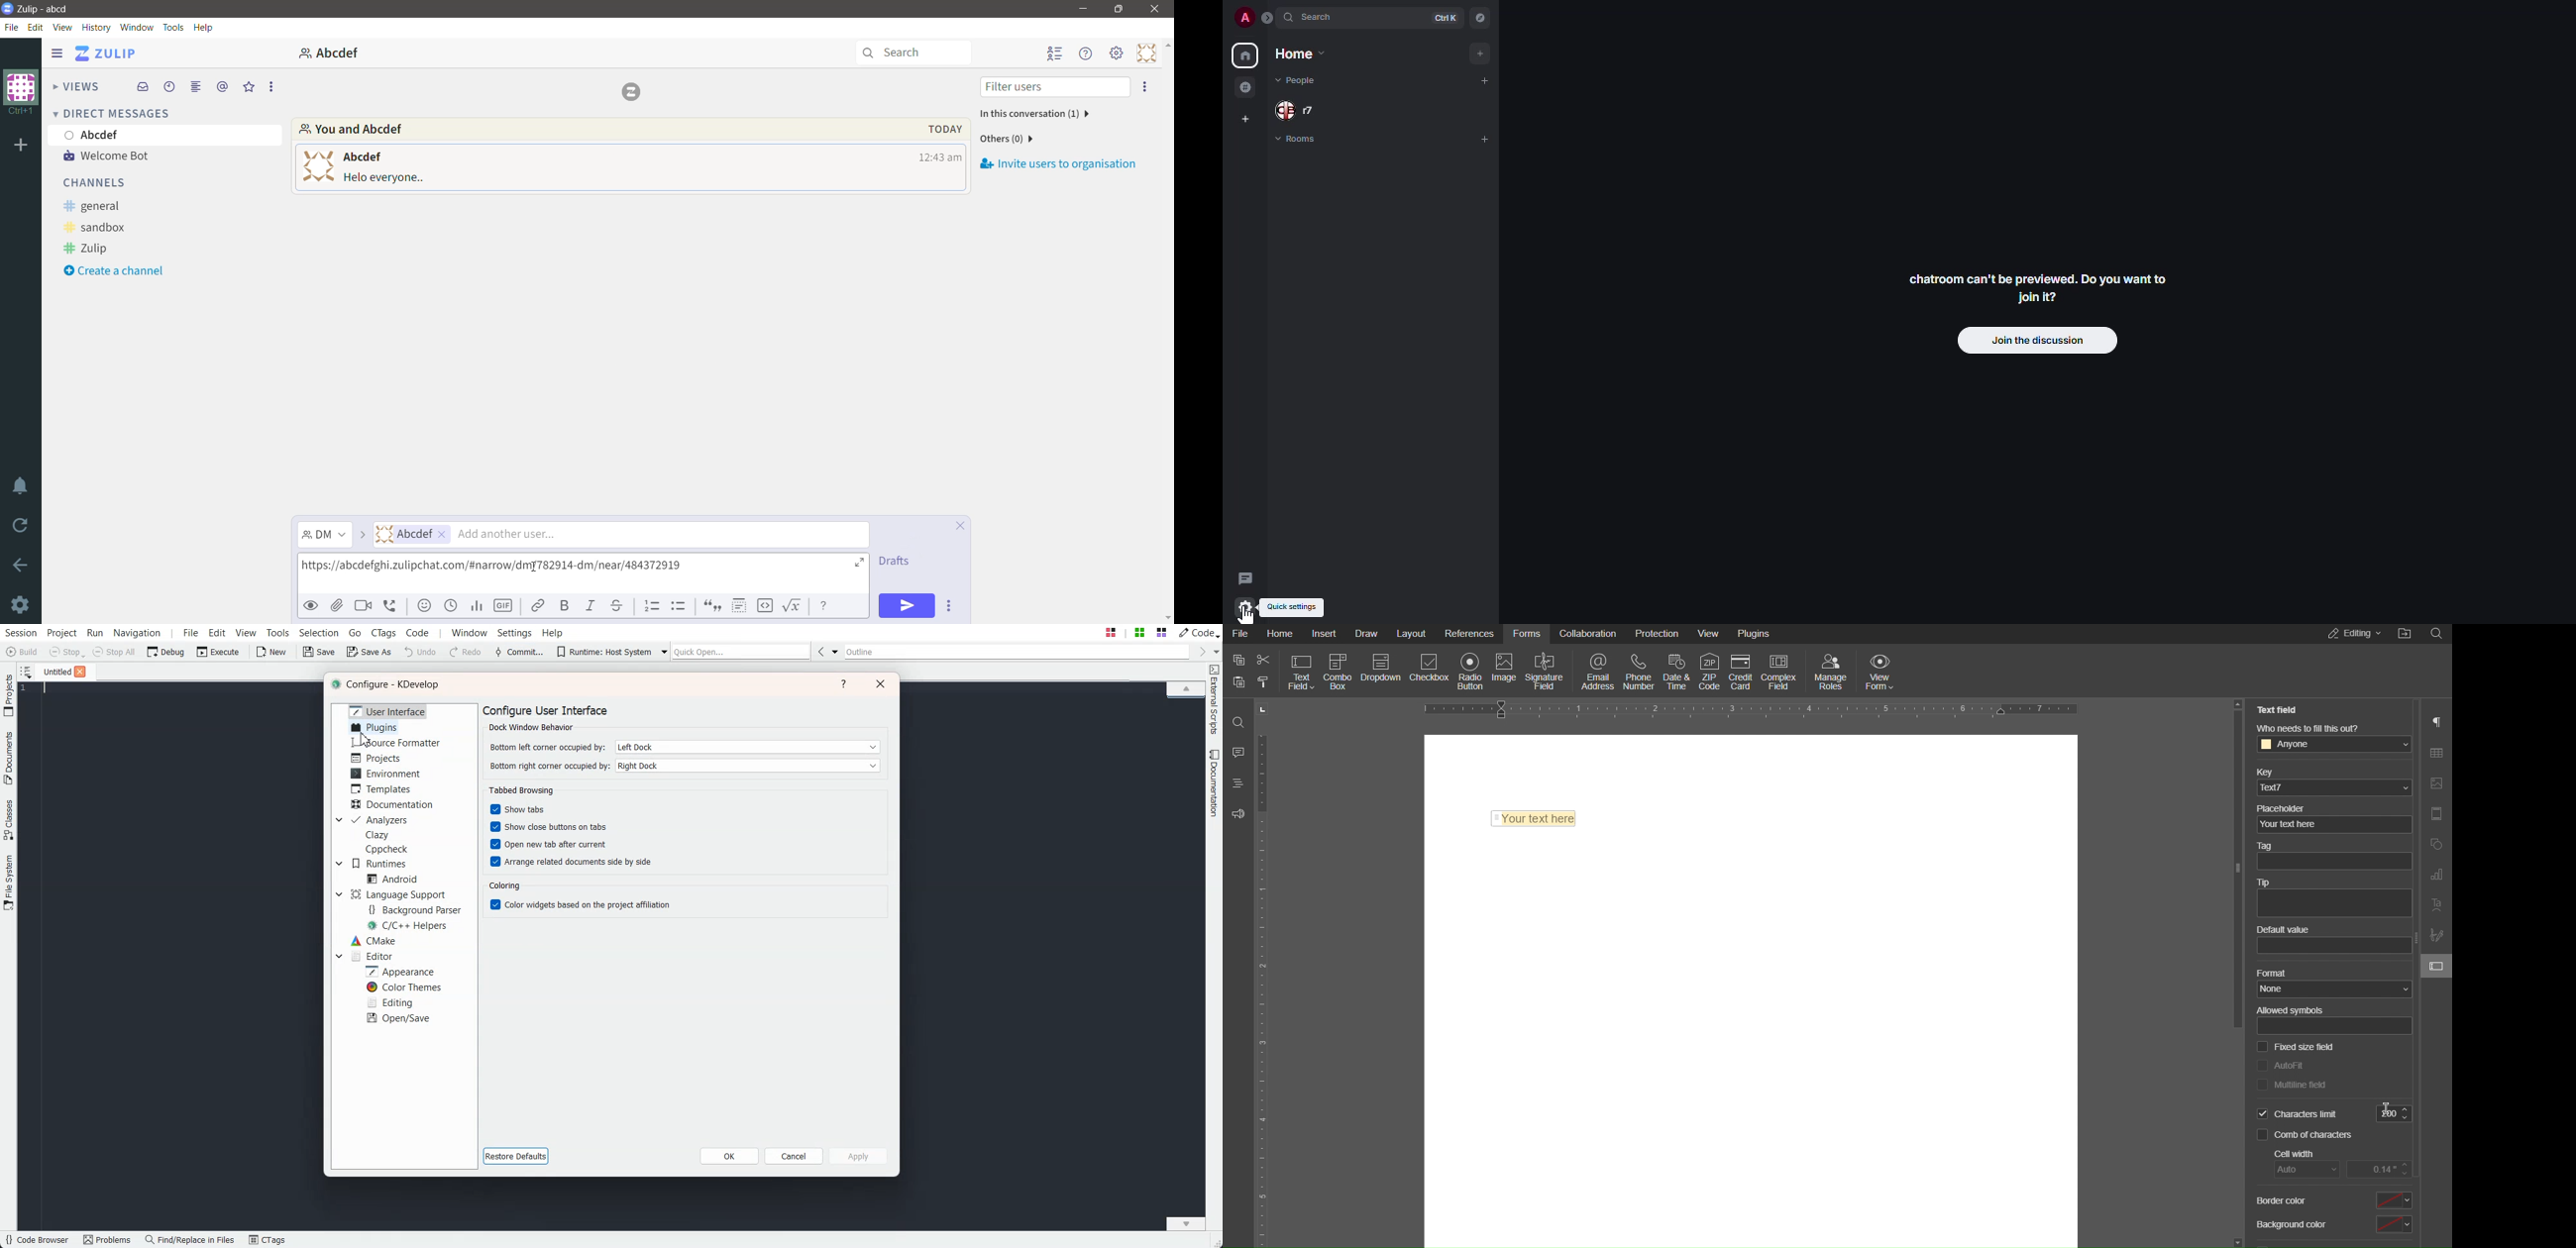 Image resolution: width=2576 pixels, height=1260 pixels. I want to click on Strikethrough, so click(617, 606).